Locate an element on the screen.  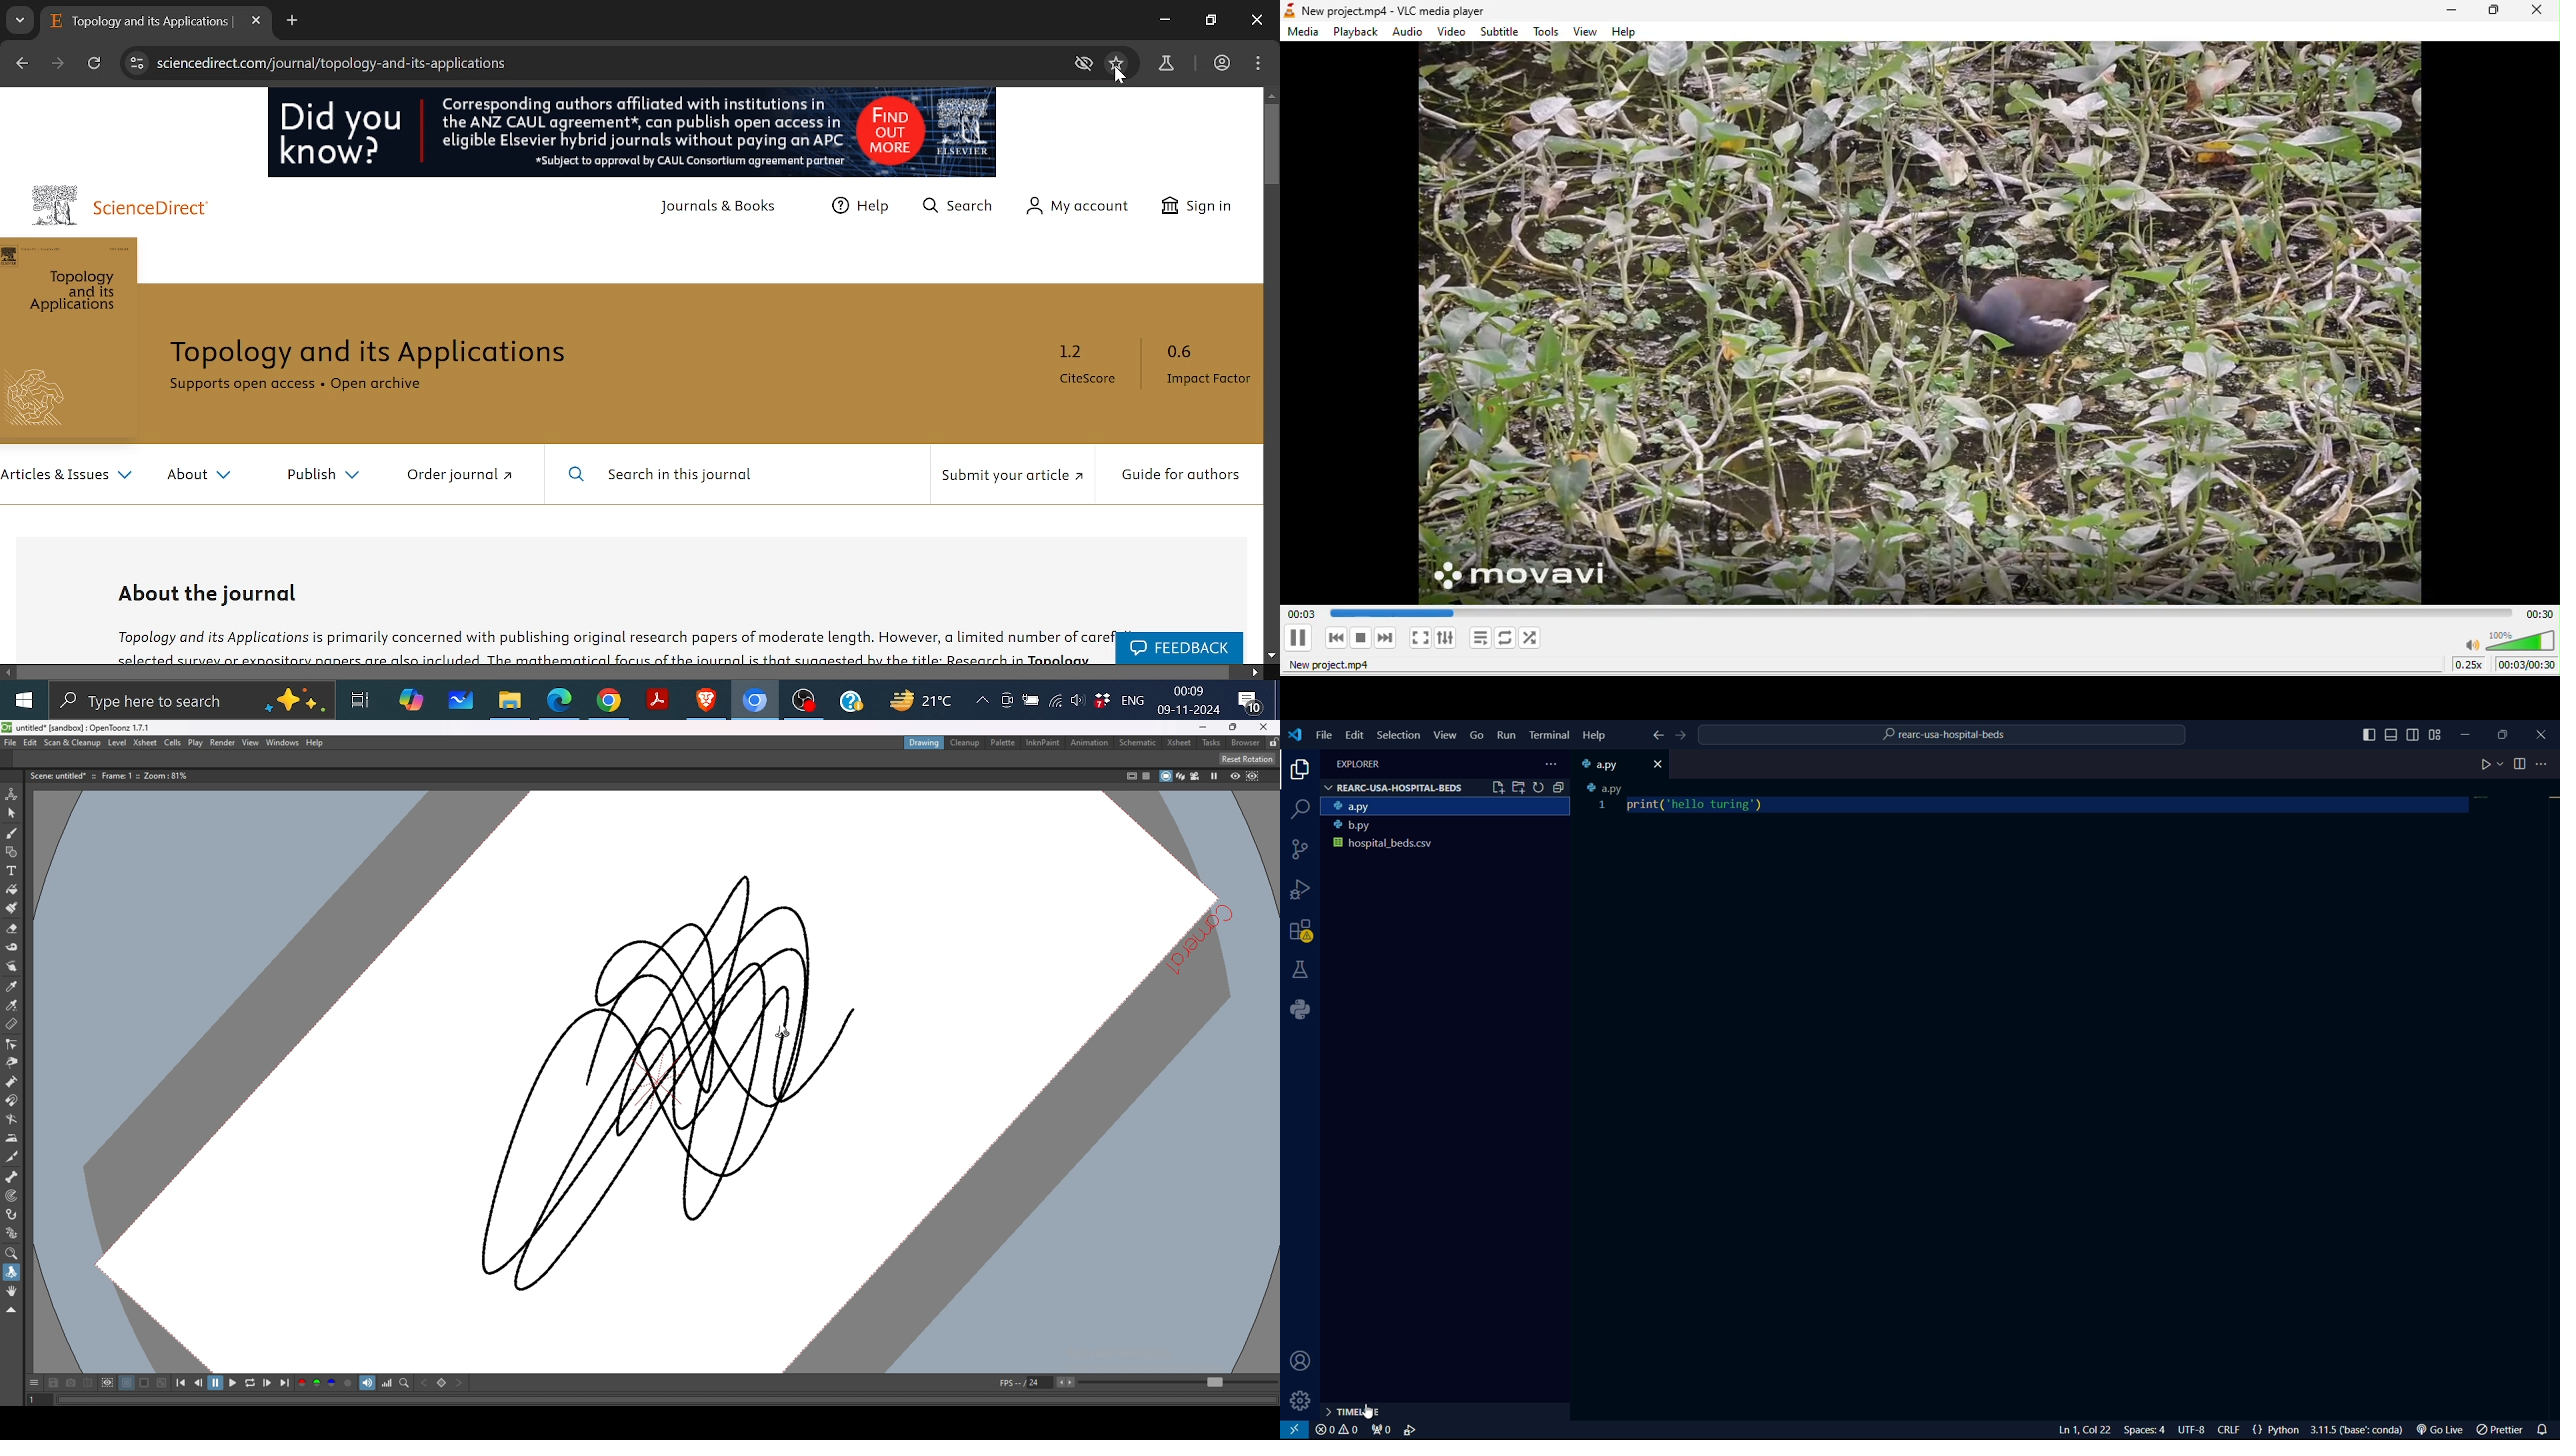
ScienceDirect is located at coordinates (163, 210).